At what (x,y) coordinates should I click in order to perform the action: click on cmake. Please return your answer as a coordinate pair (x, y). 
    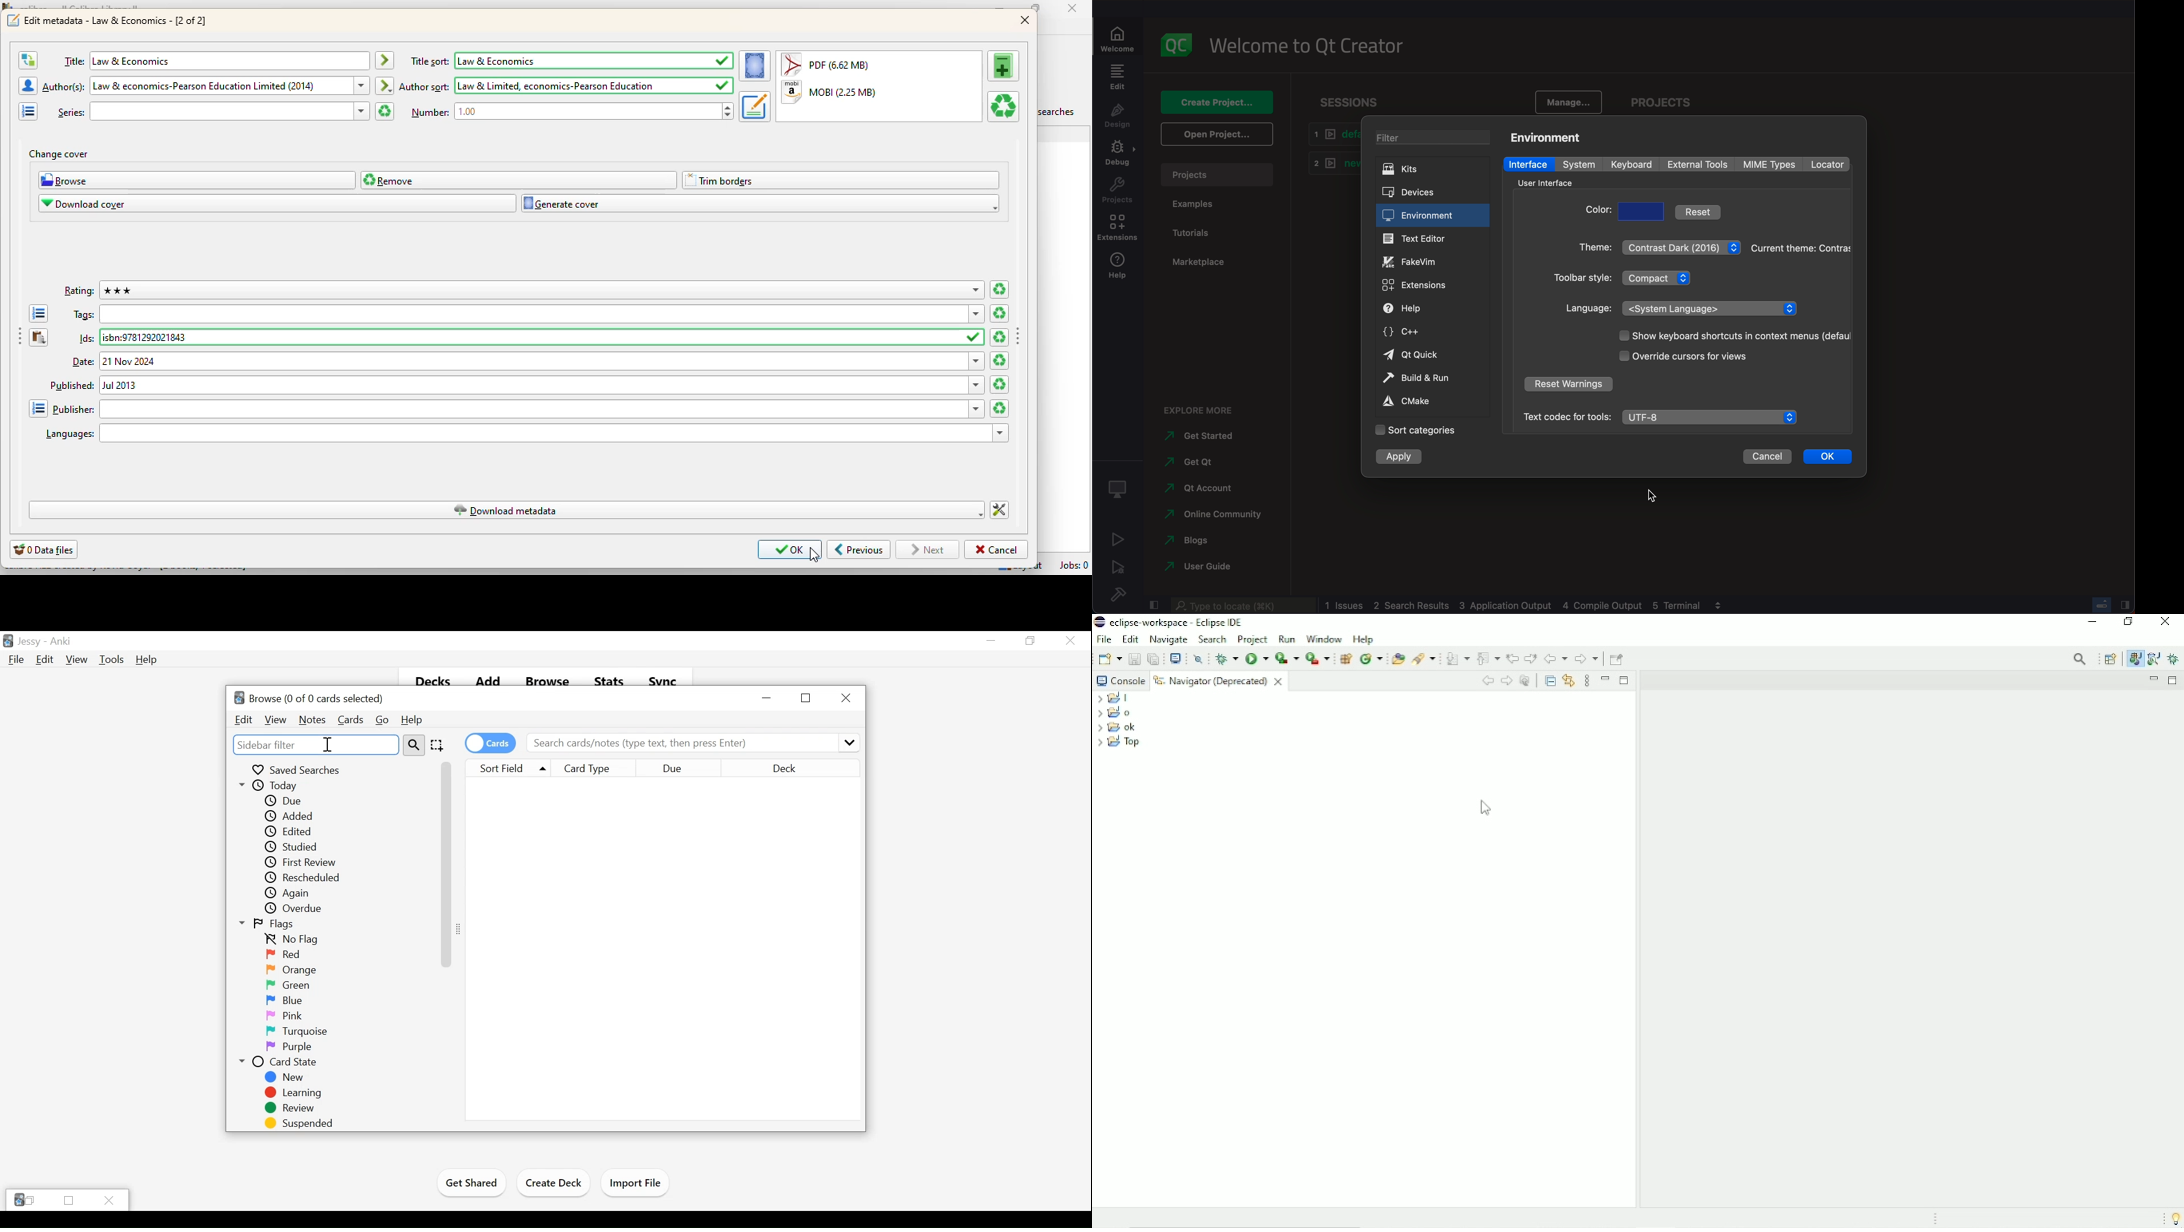
    Looking at the image, I should click on (1426, 401).